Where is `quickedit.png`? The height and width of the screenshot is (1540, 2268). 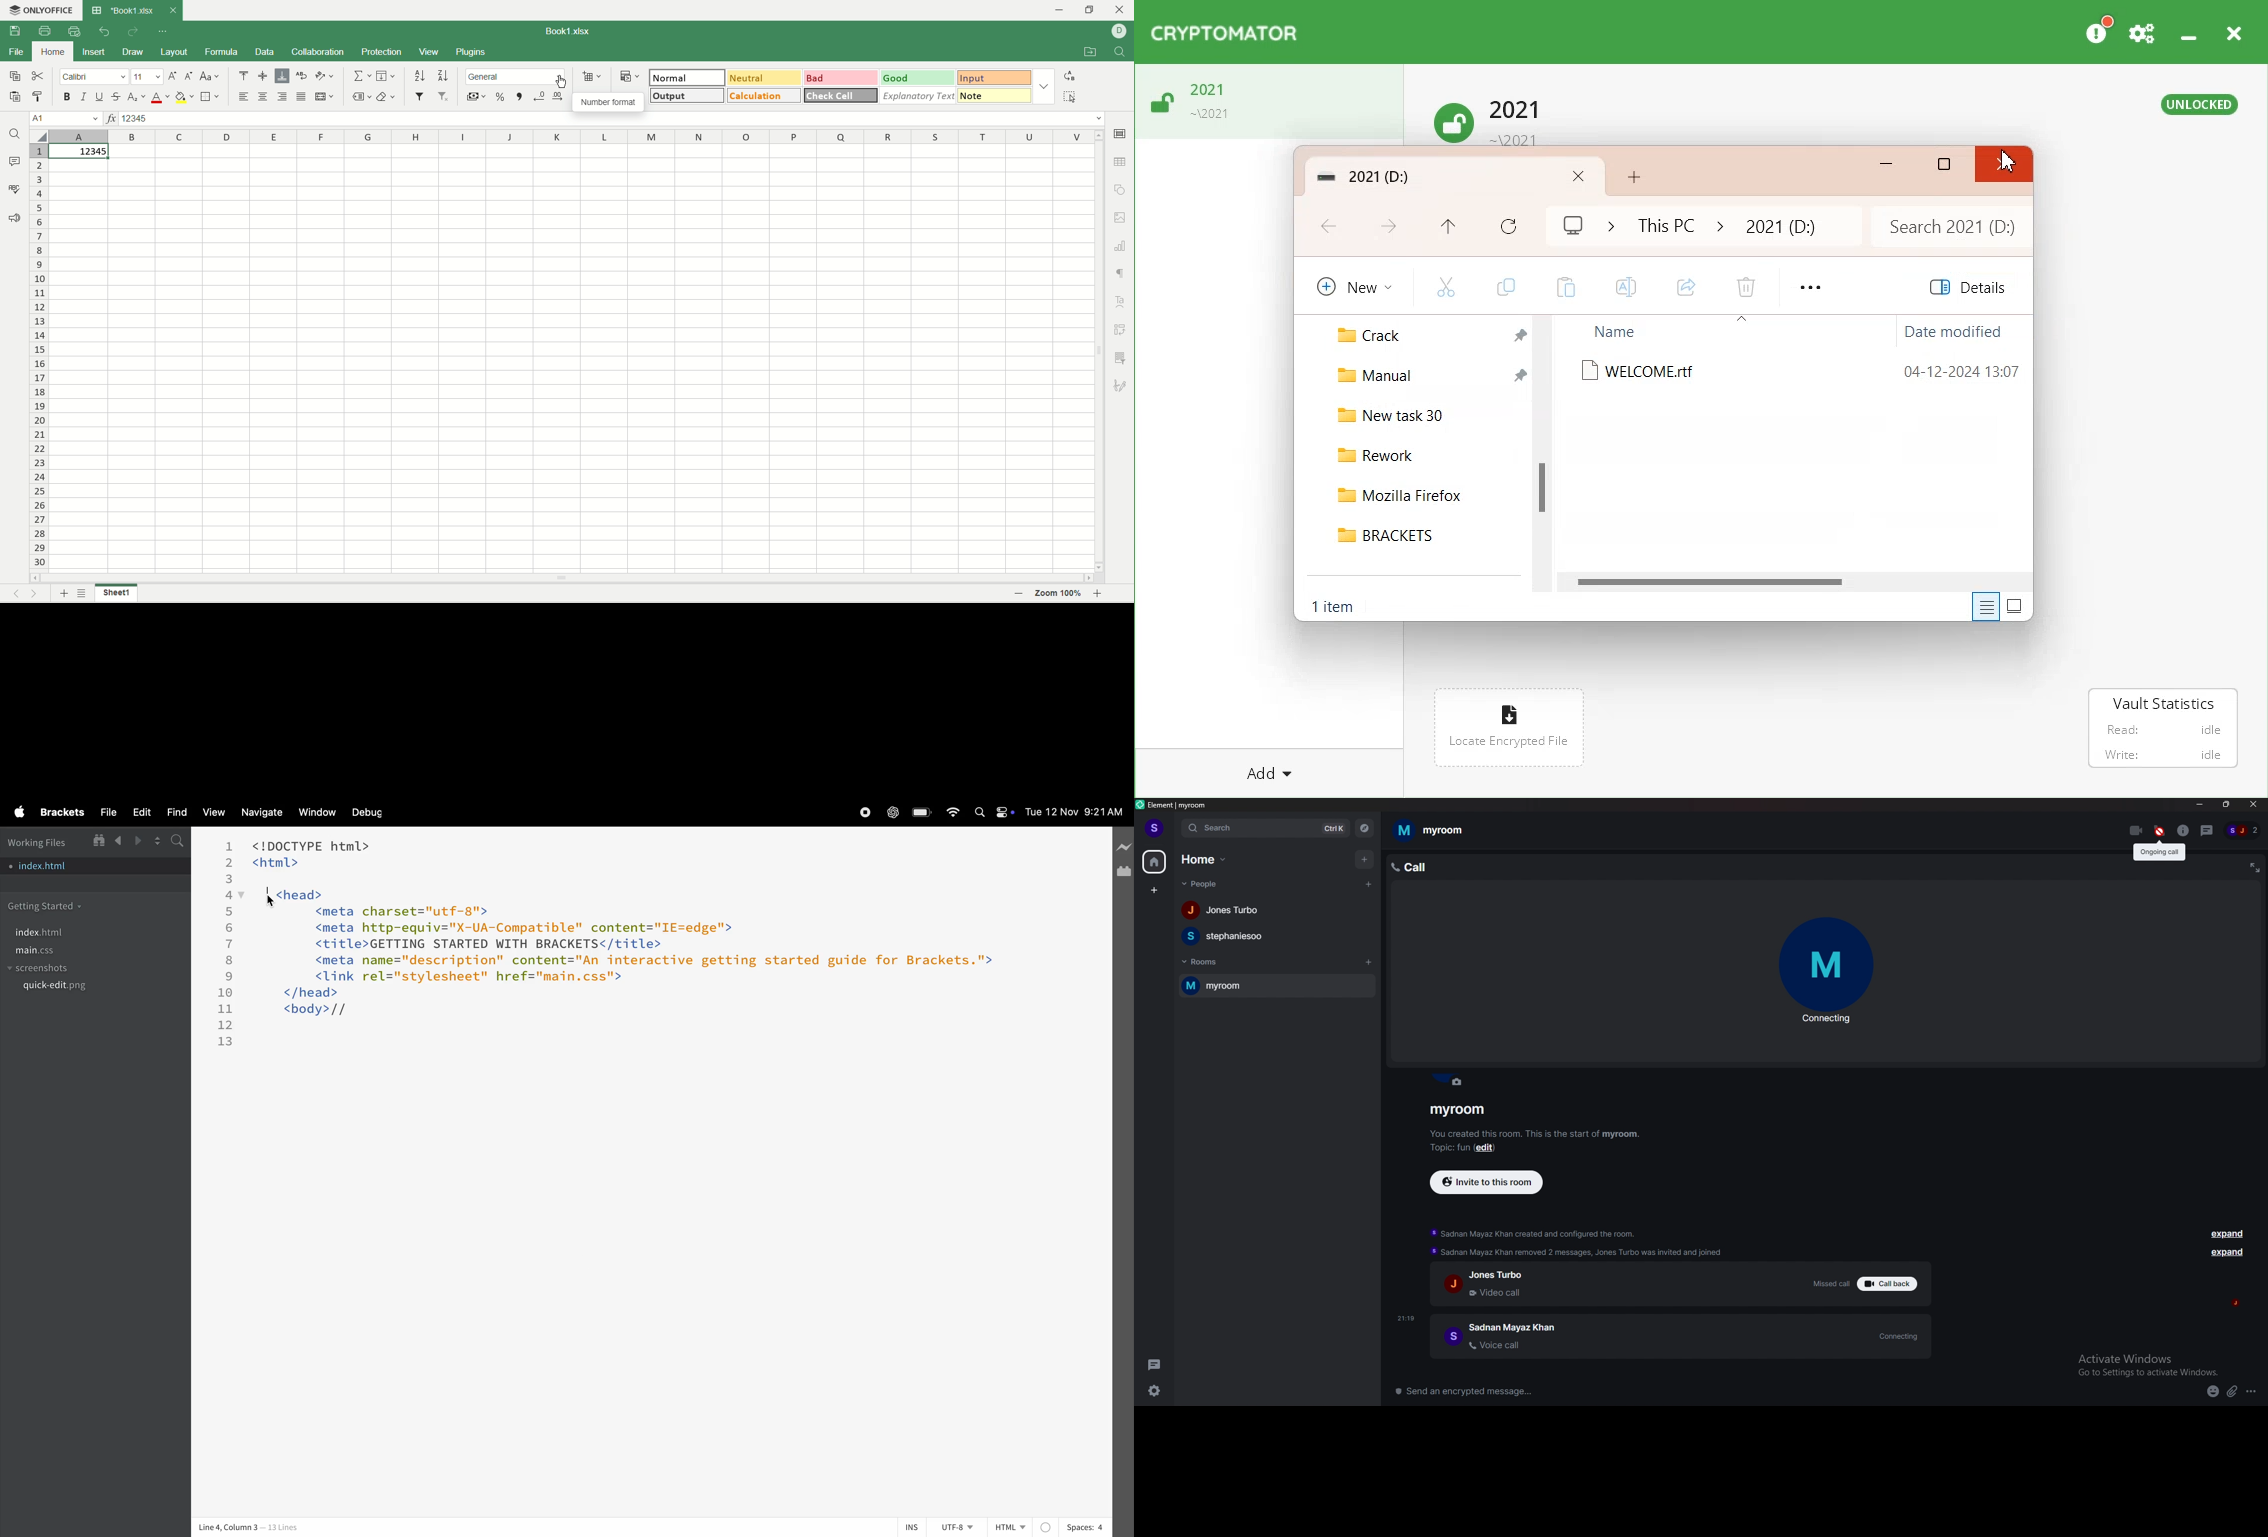 quickedit.png is located at coordinates (72, 989).